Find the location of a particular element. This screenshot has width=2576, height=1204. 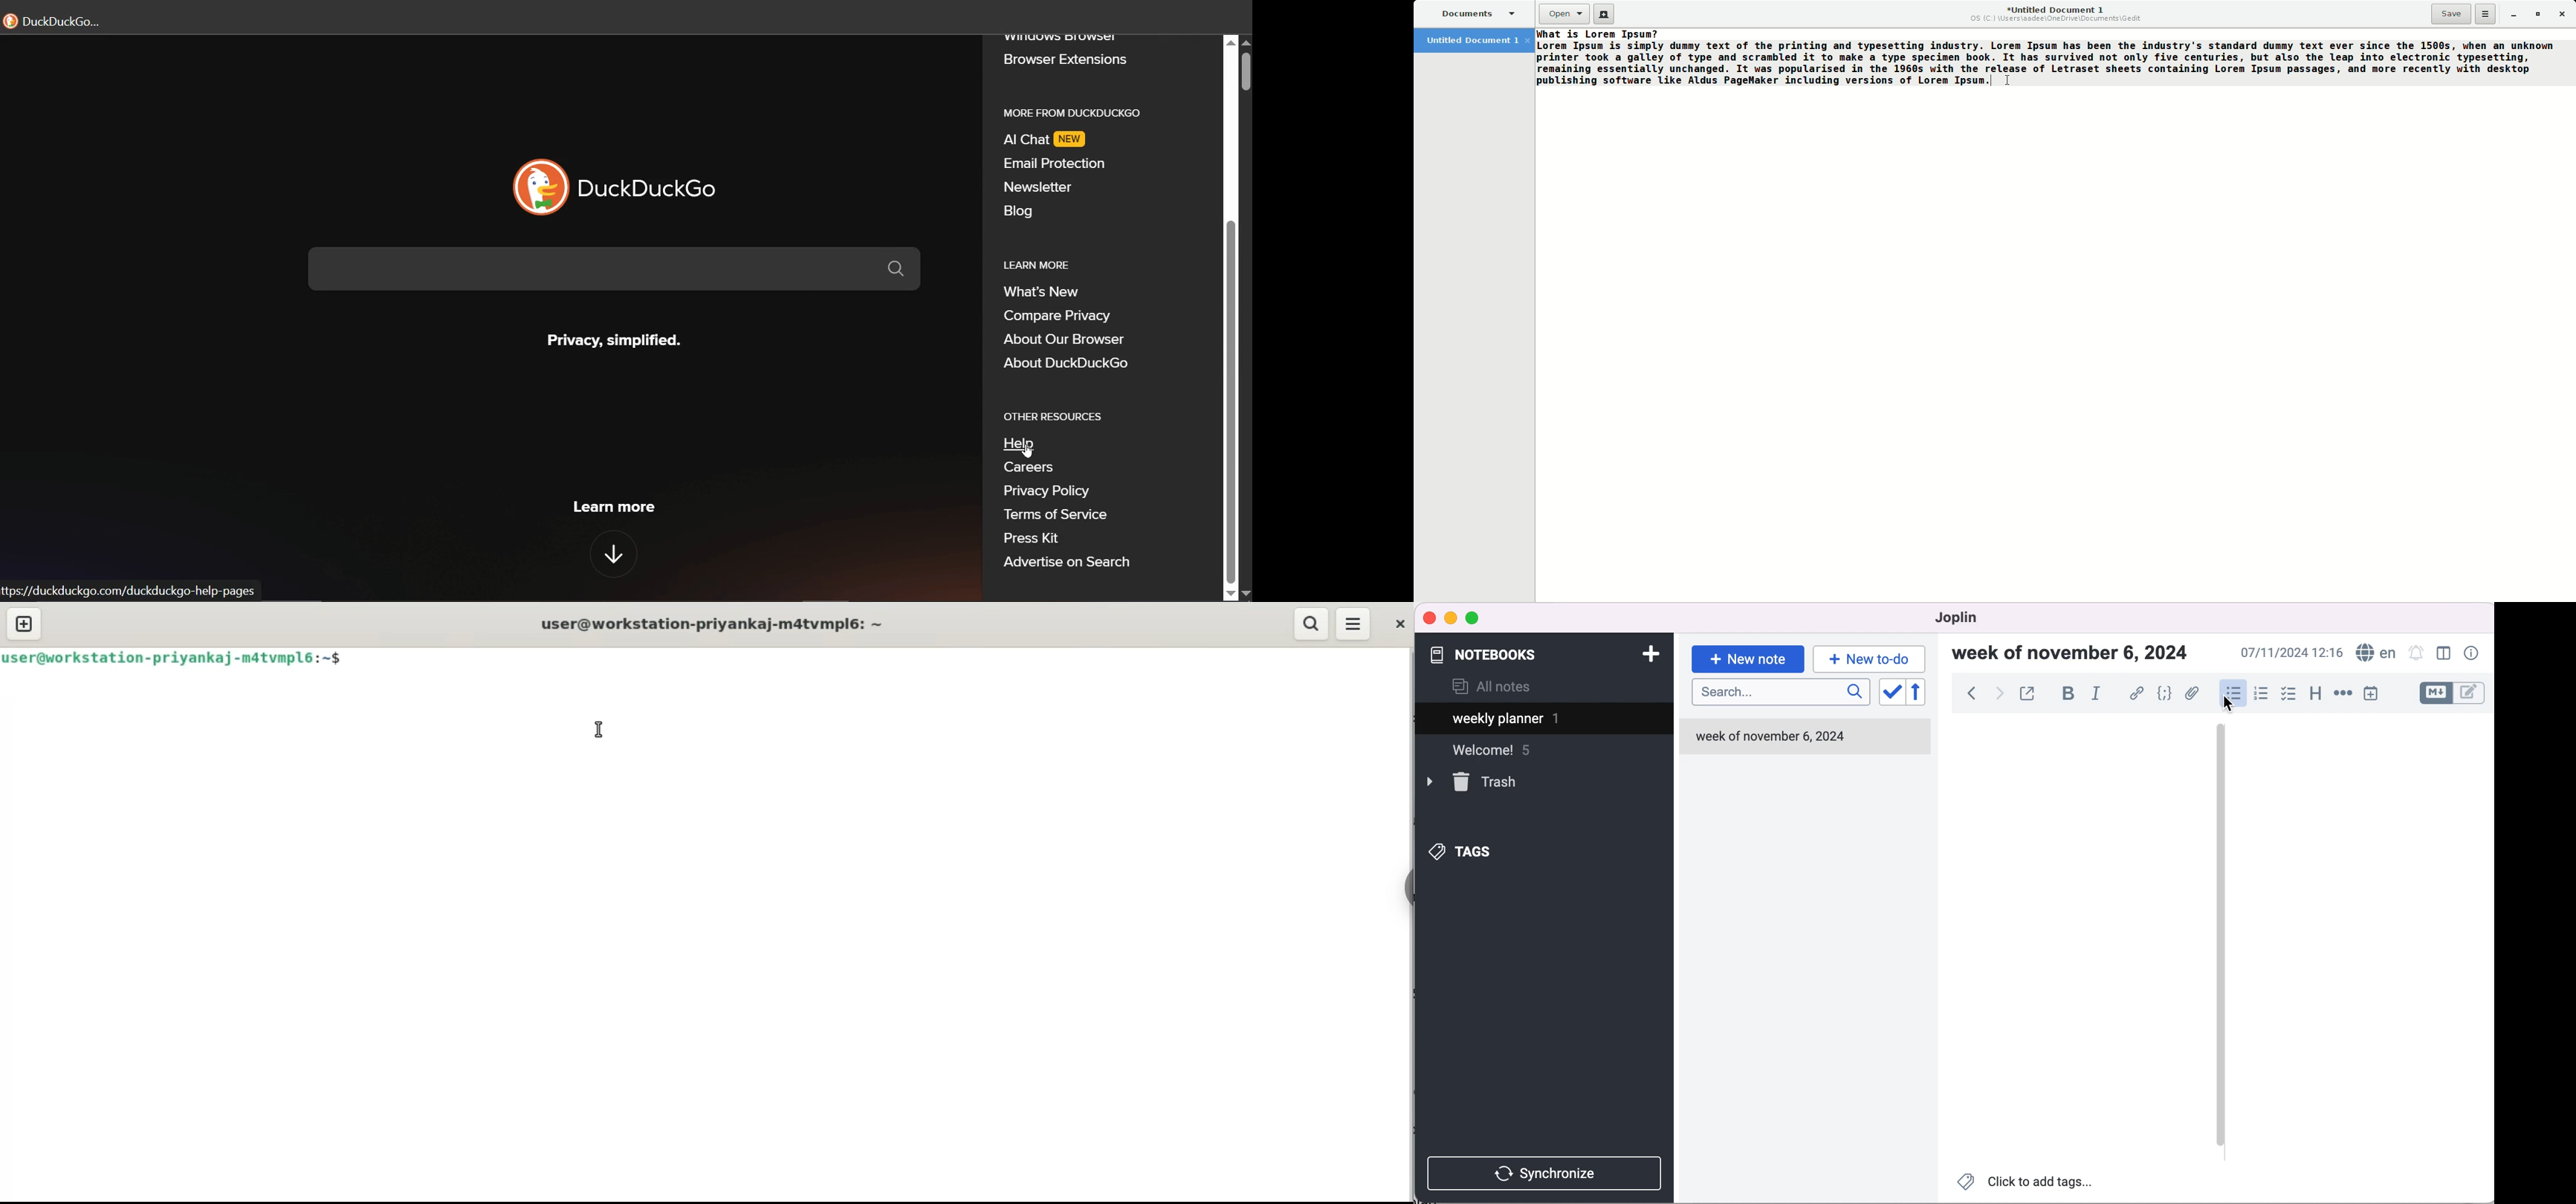

set alarm is located at coordinates (2417, 654).